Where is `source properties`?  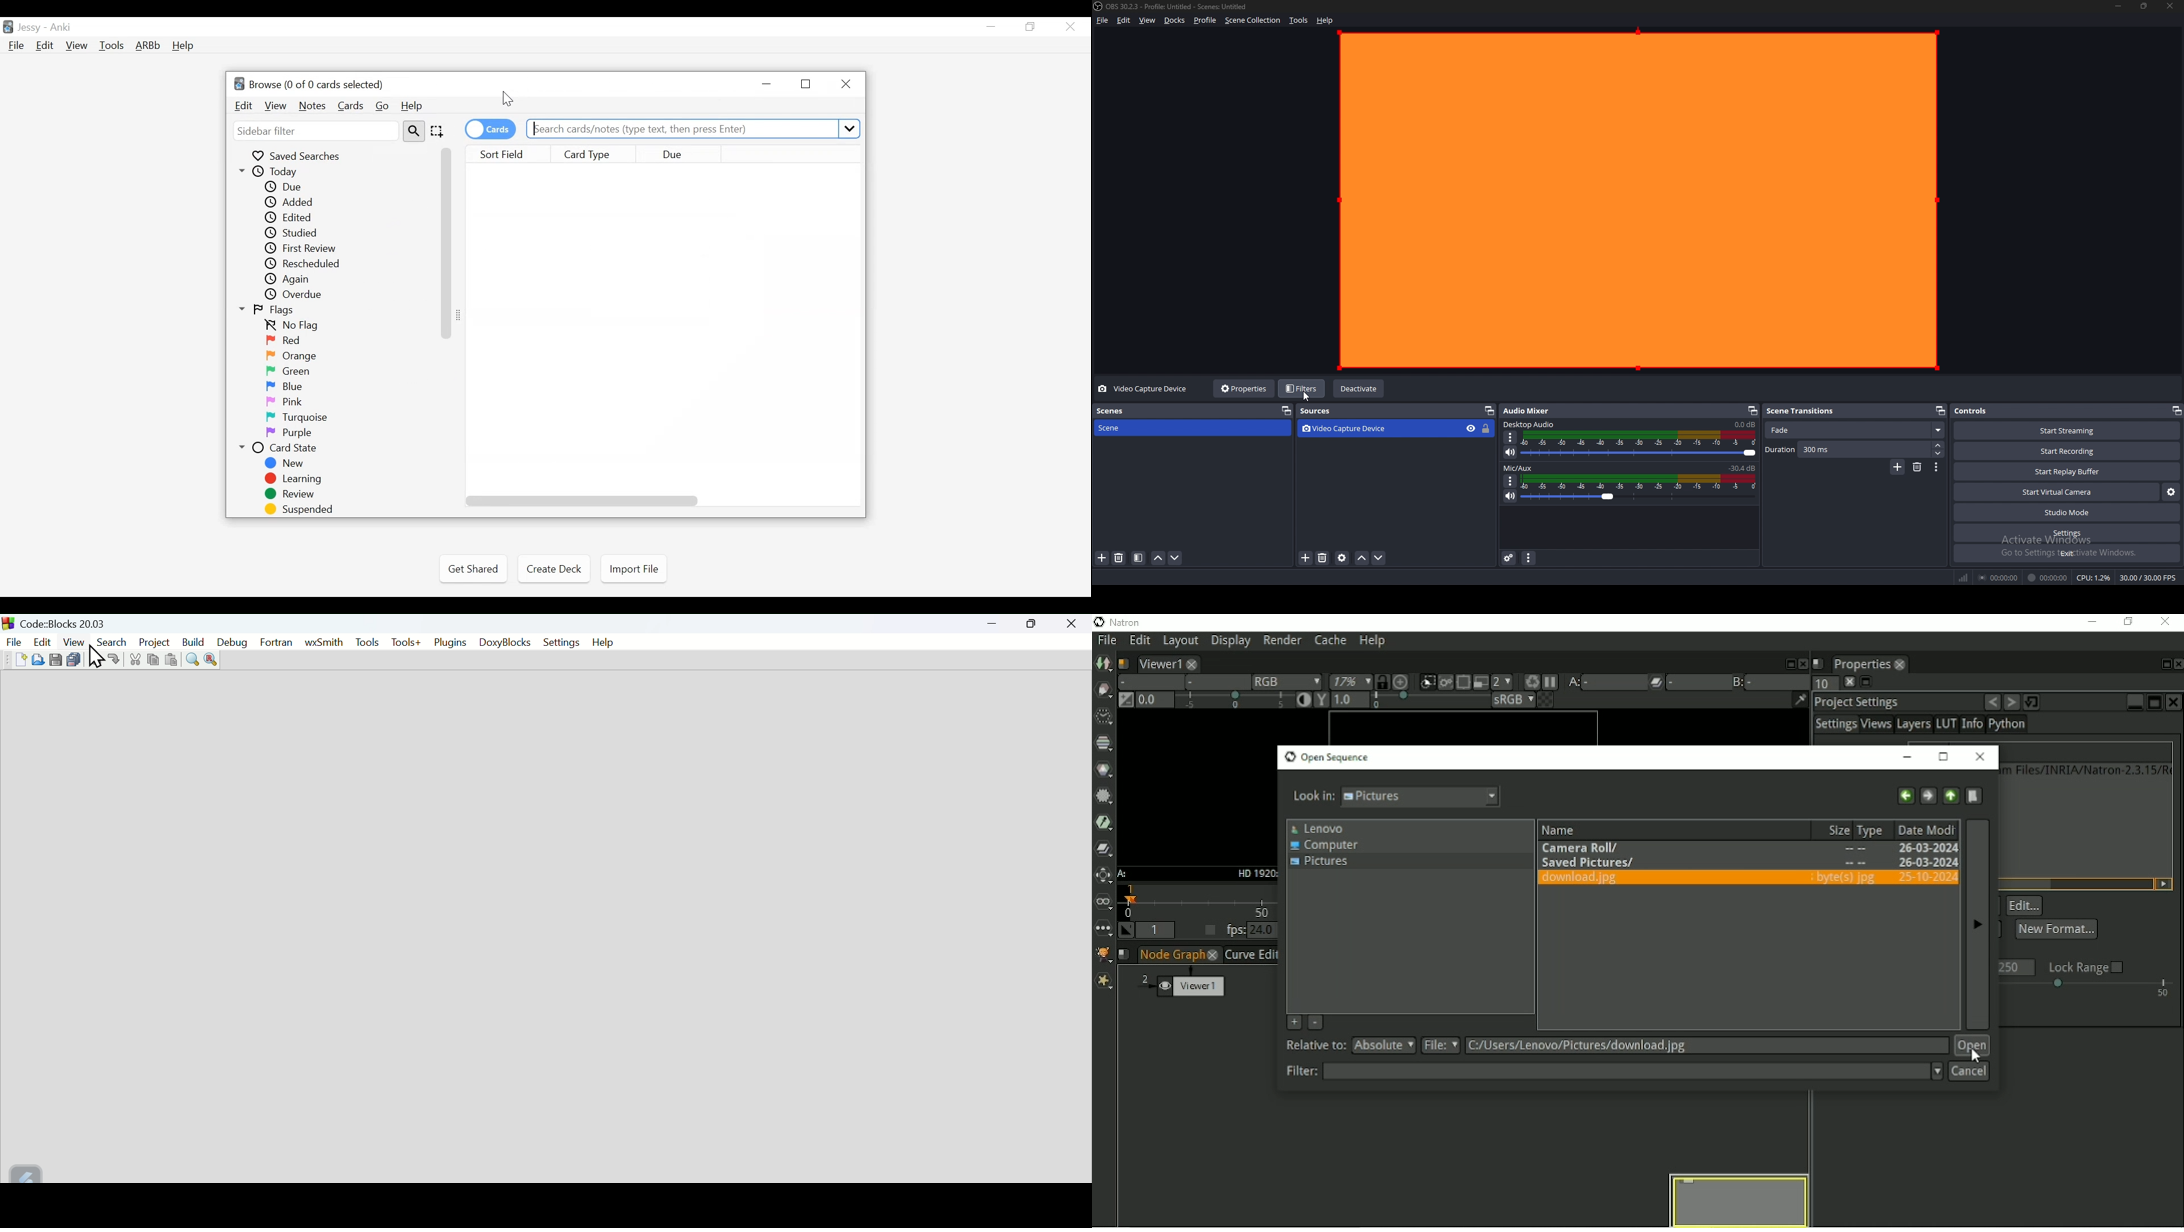 source properties is located at coordinates (1342, 559).